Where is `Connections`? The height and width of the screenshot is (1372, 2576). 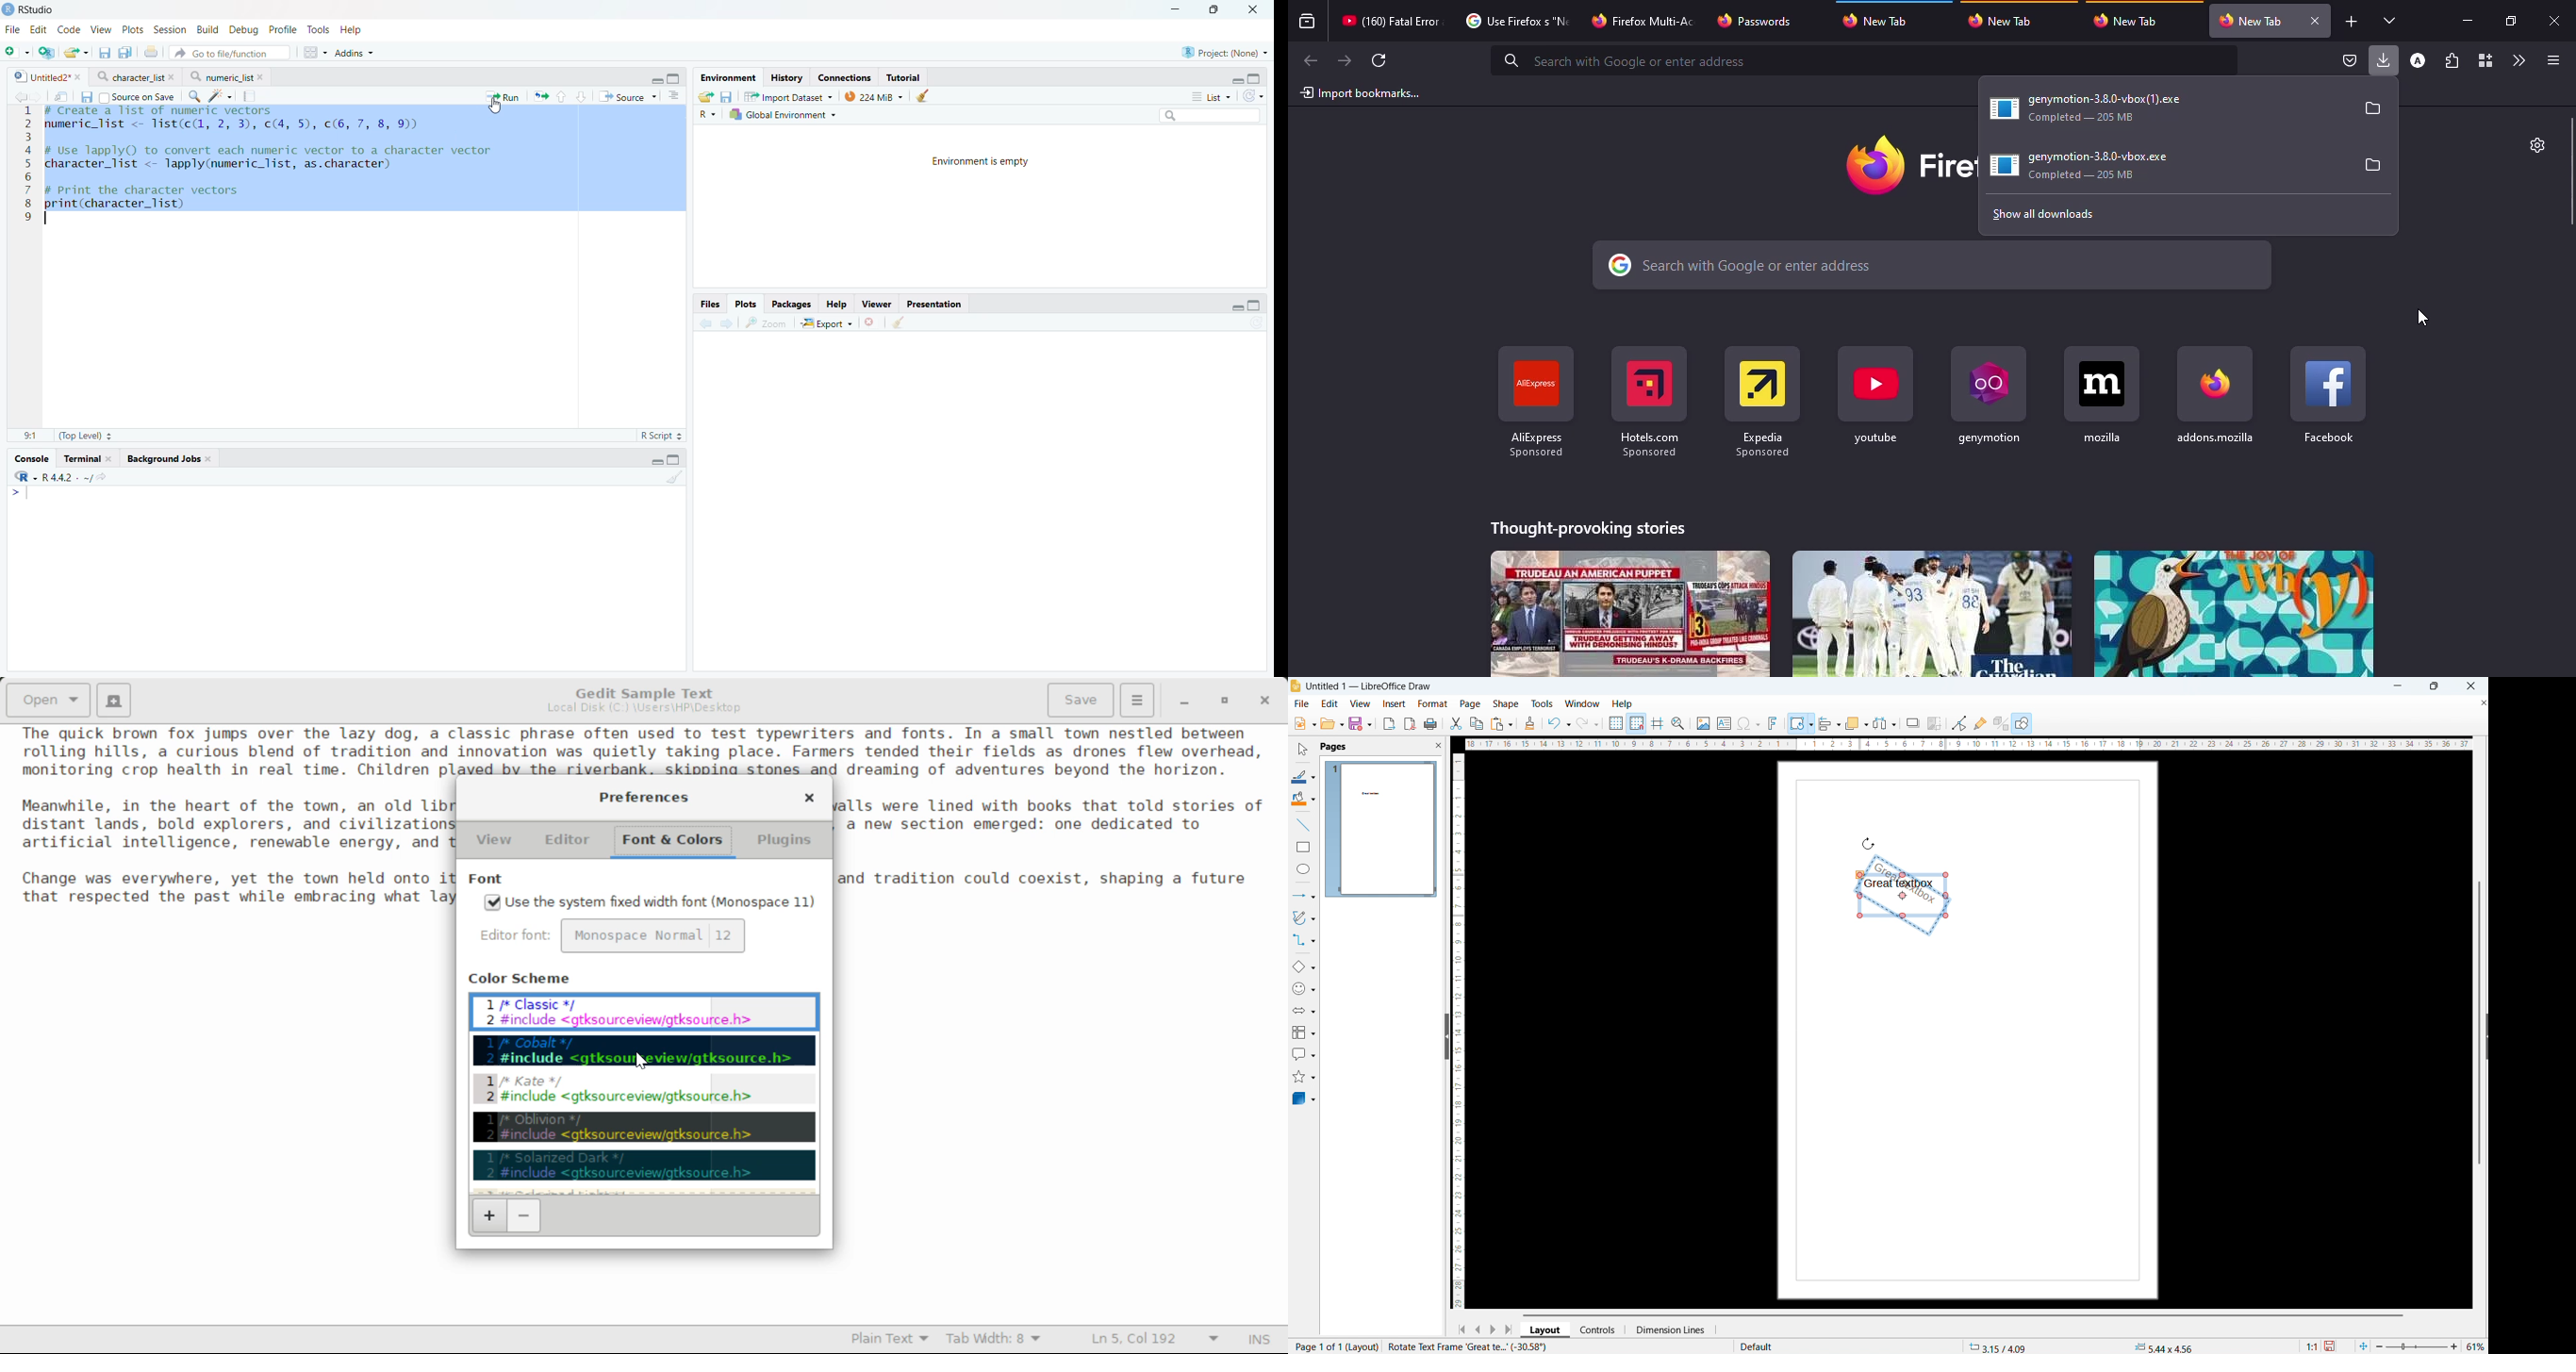
Connections is located at coordinates (845, 76).